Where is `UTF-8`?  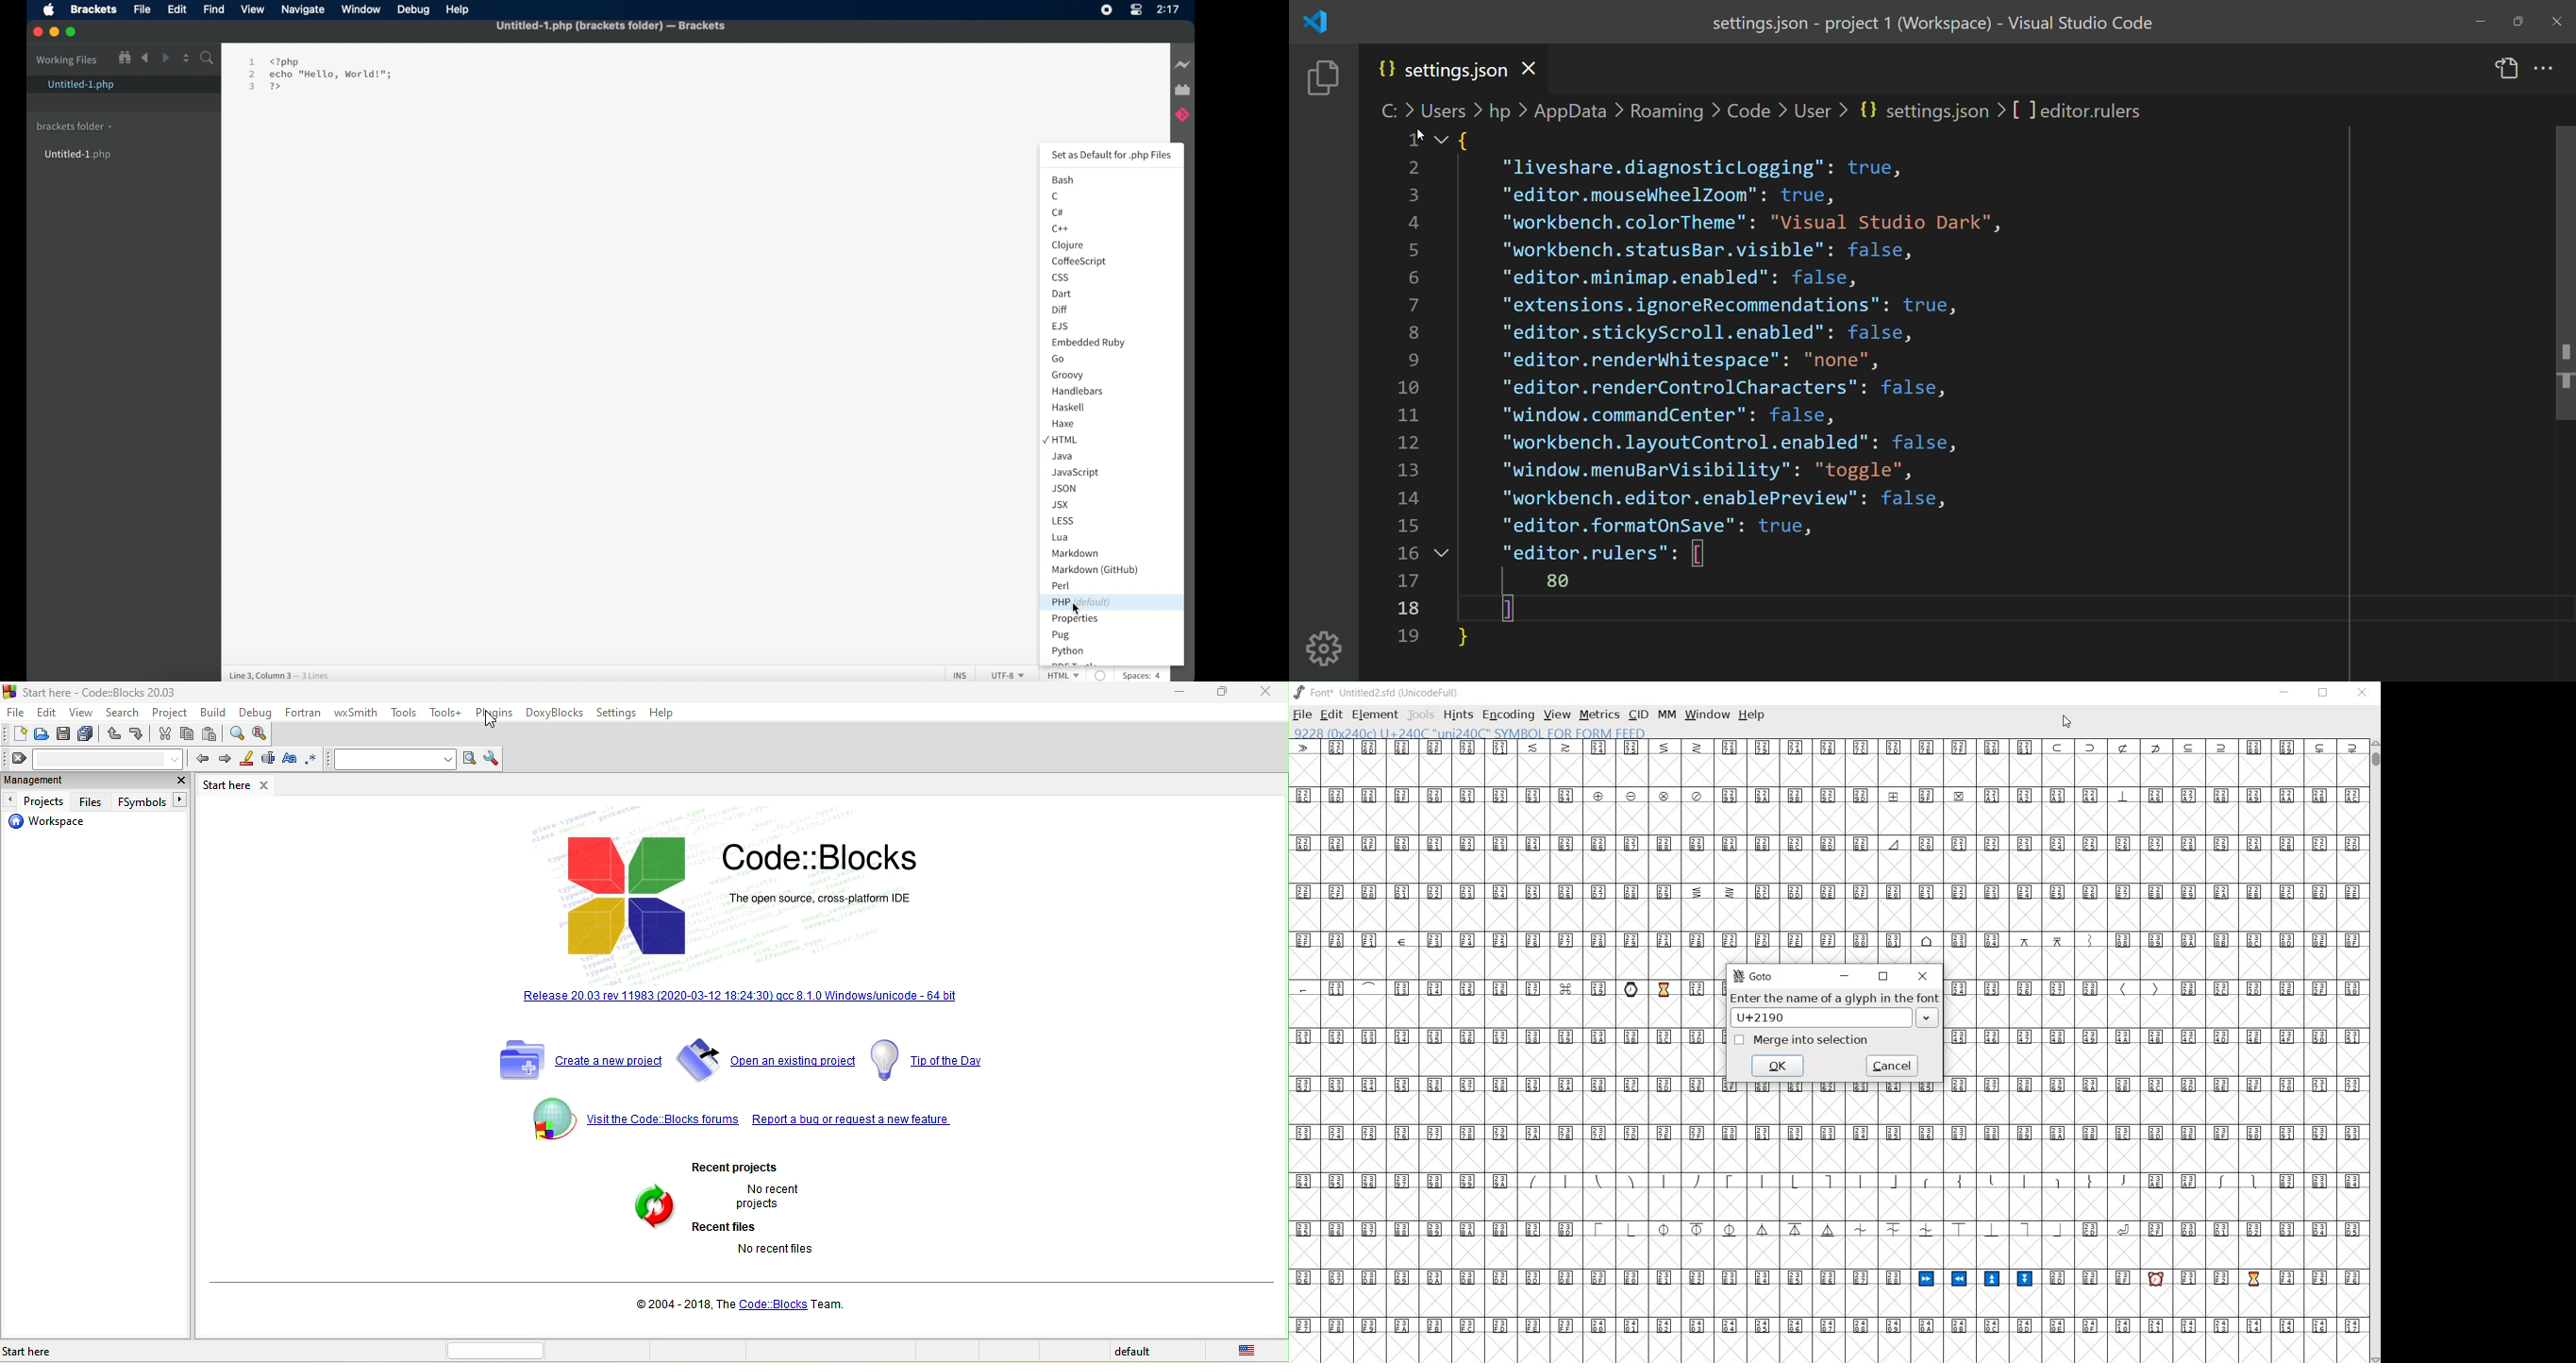 UTF-8 is located at coordinates (1007, 675).